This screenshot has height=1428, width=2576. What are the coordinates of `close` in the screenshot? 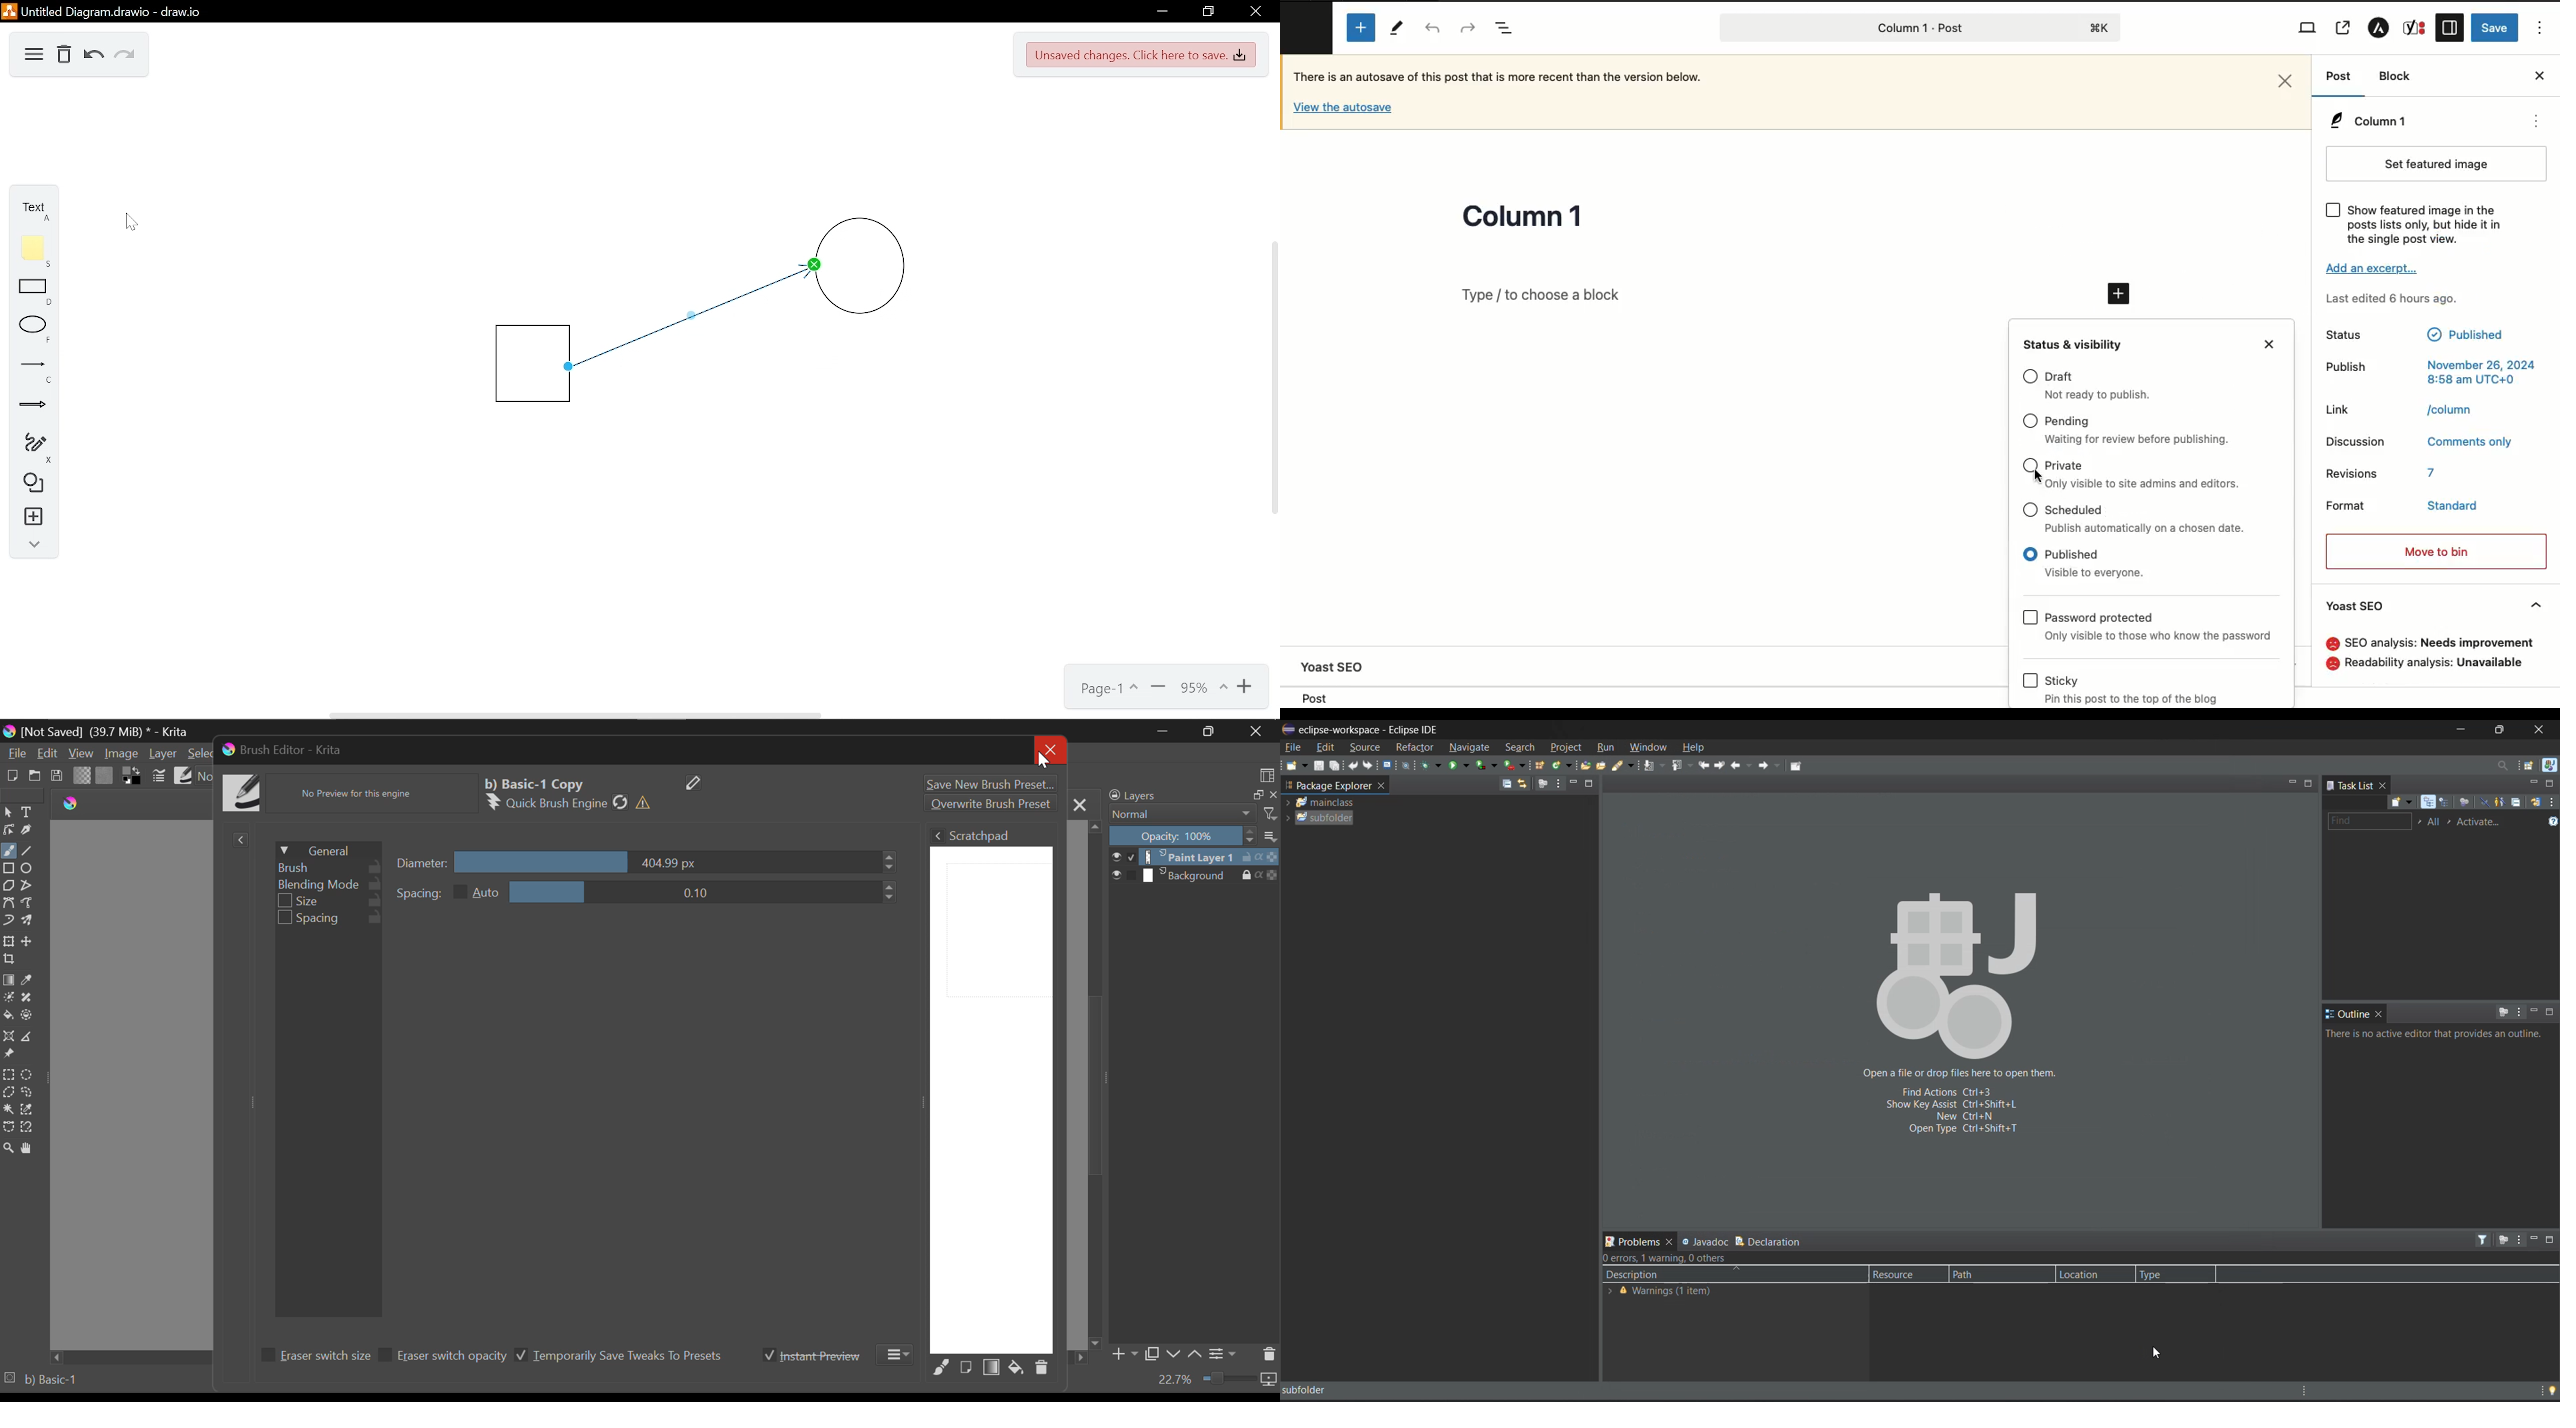 It's located at (1668, 1243).